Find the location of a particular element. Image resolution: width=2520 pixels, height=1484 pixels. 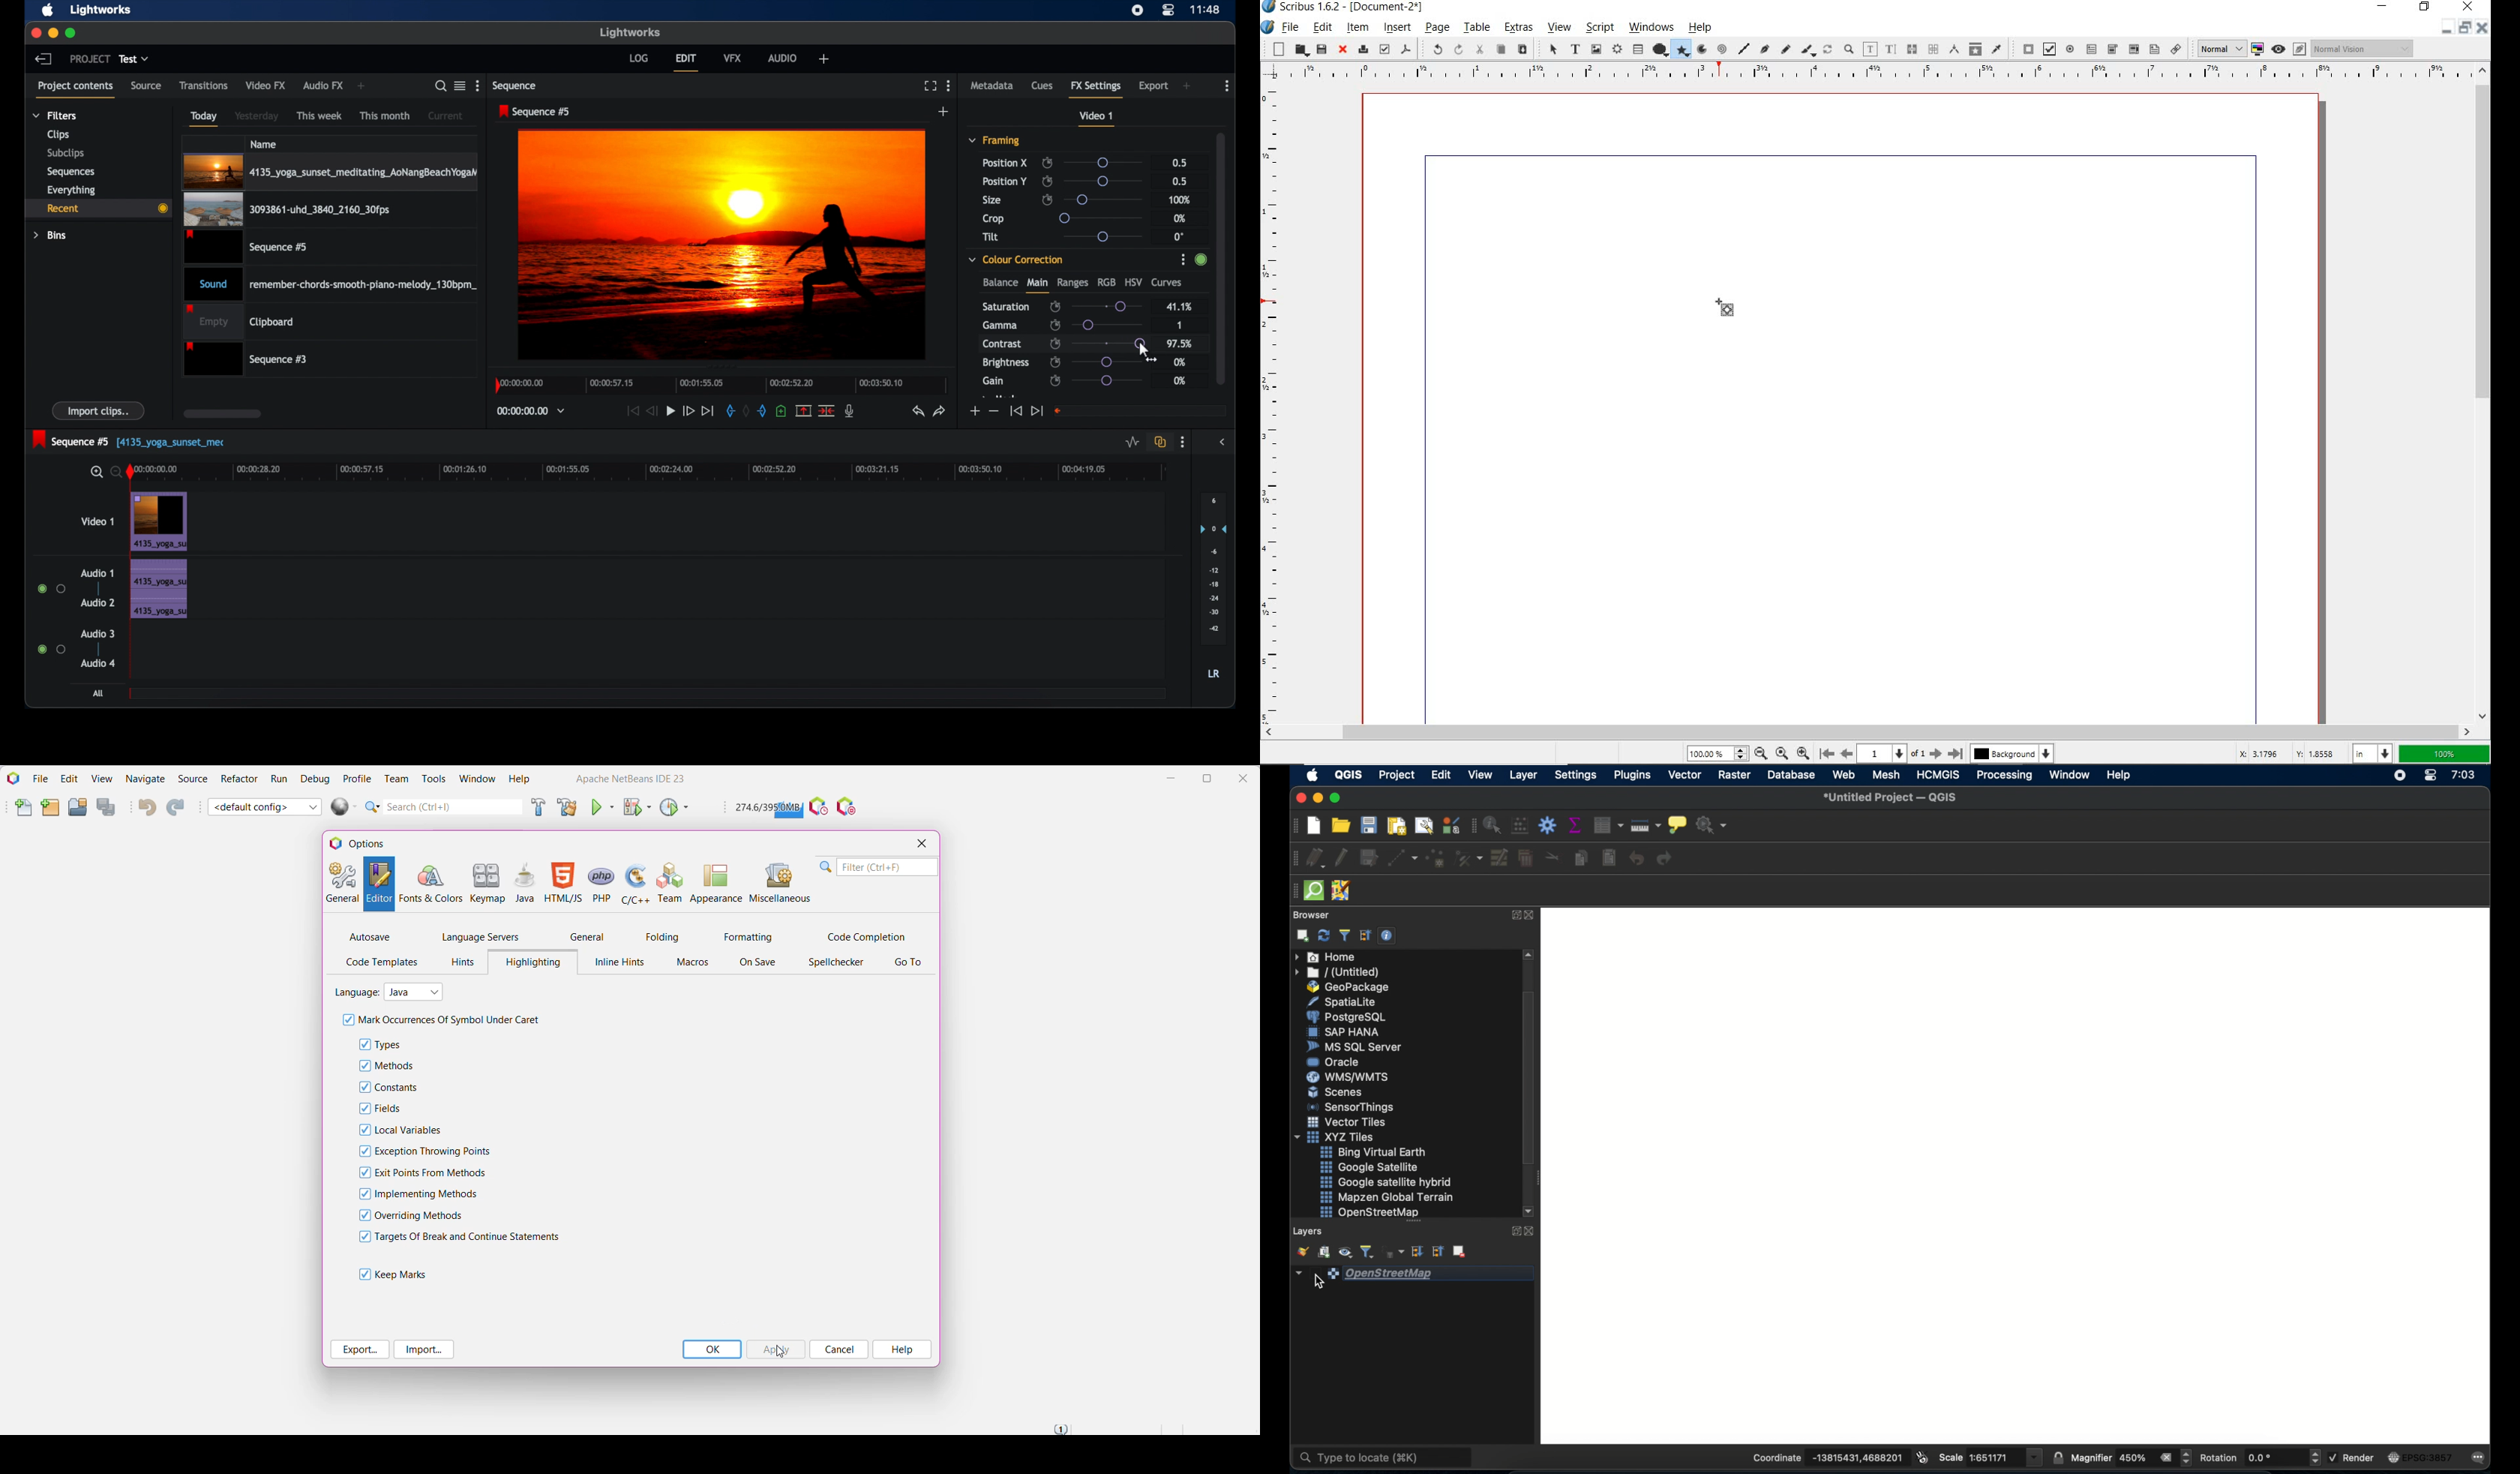

Keymap is located at coordinates (487, 882).